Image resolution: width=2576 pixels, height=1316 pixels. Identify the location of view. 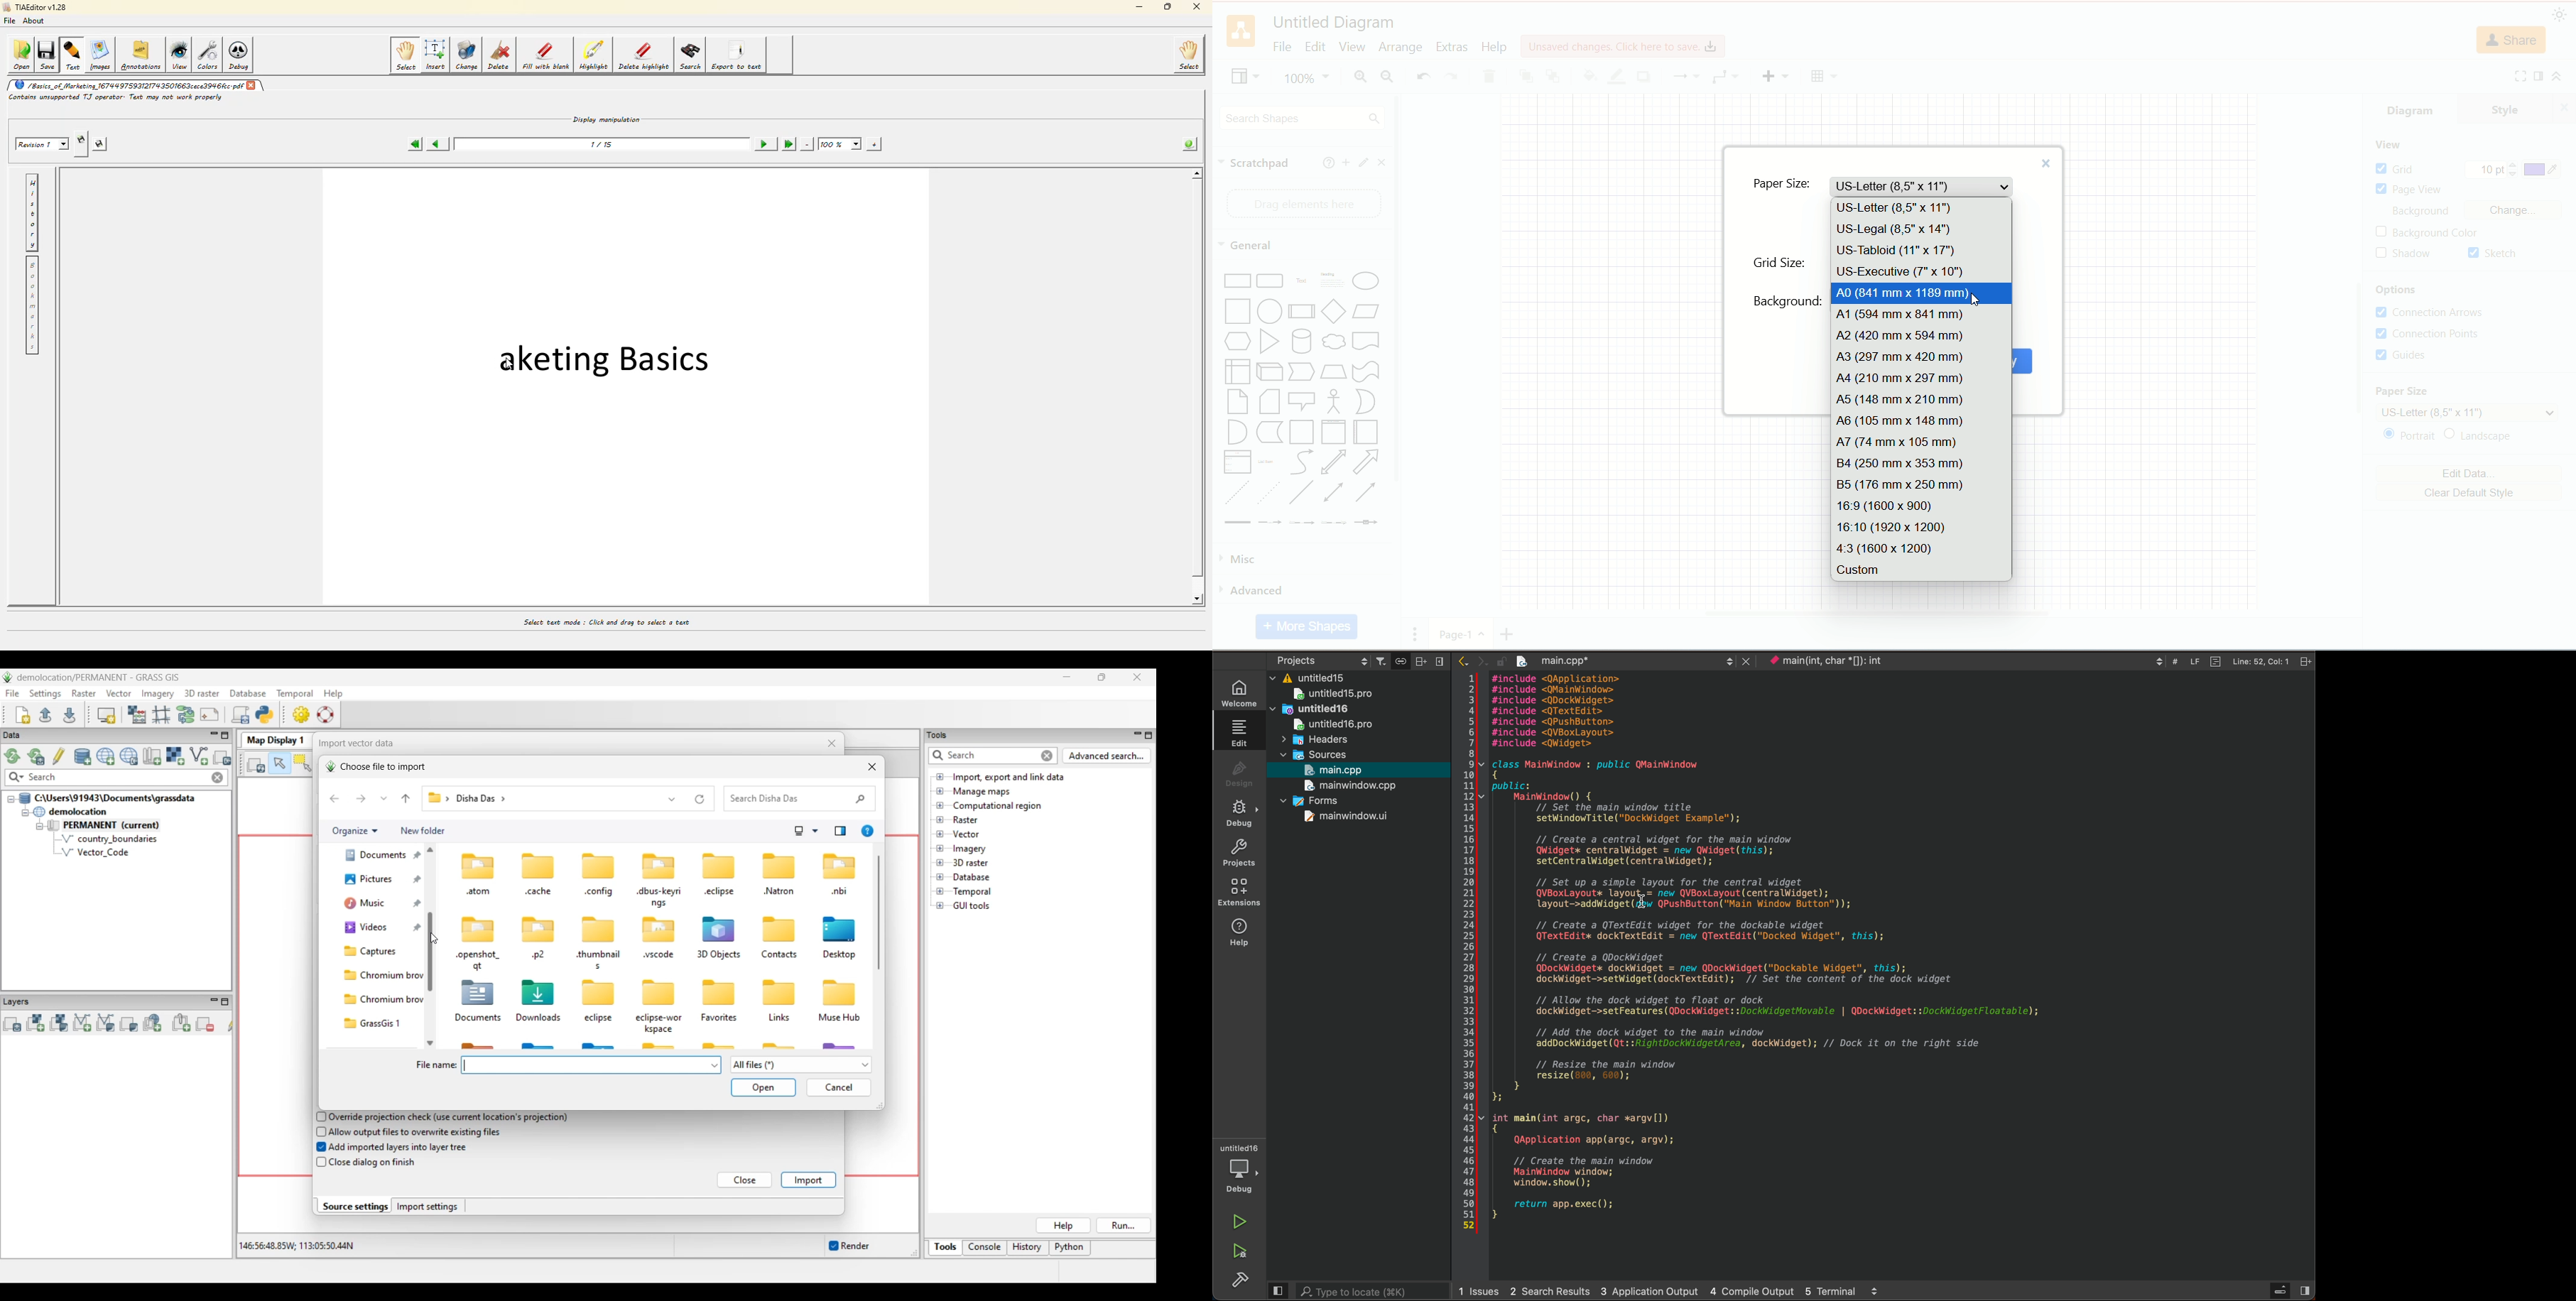
(1243, 78).